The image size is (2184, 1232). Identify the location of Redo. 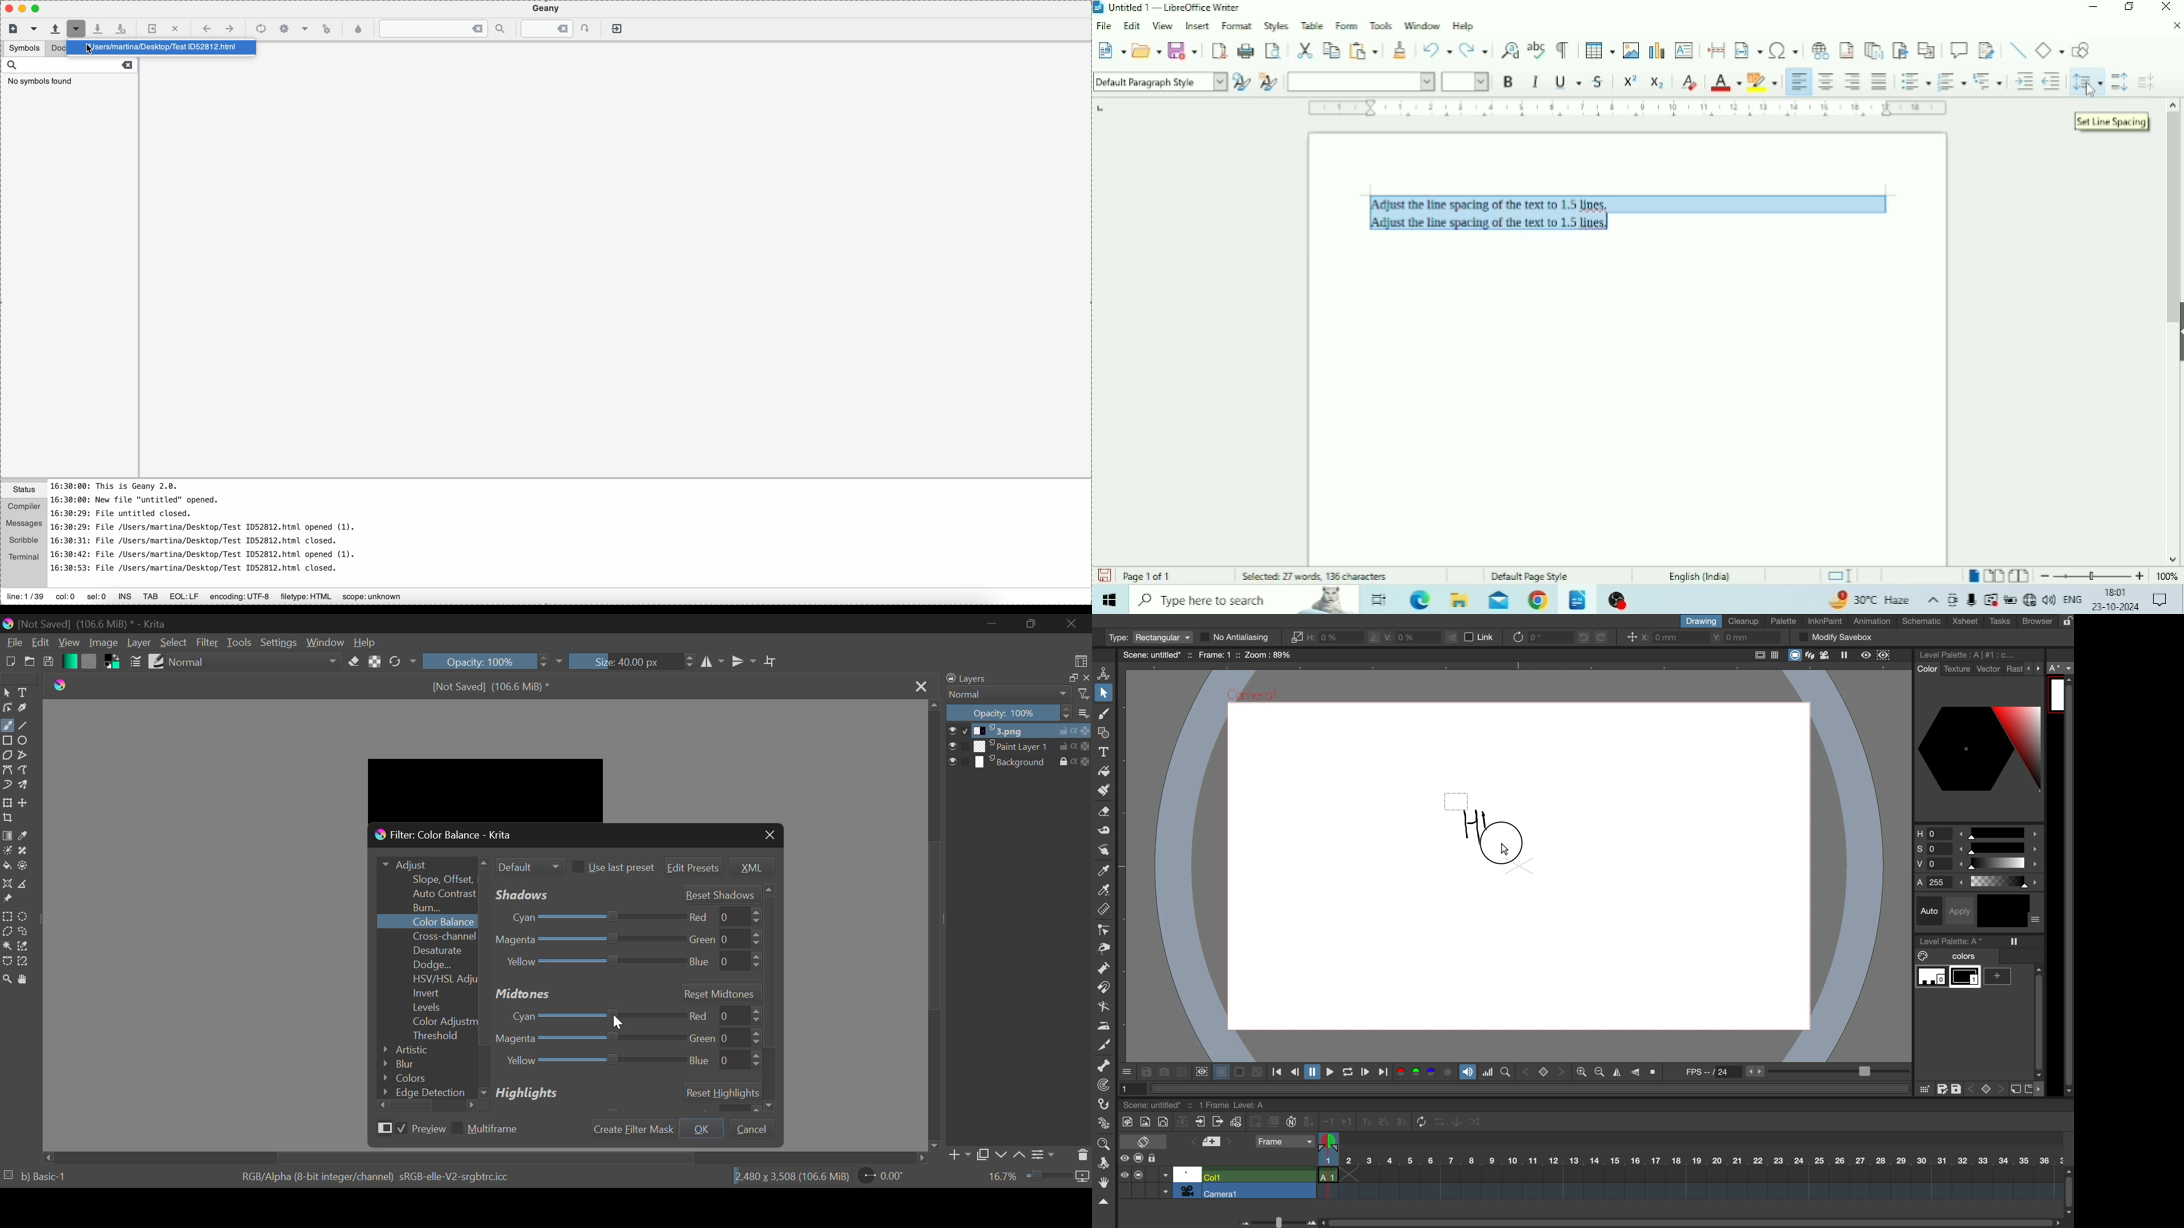
(1474, 50).